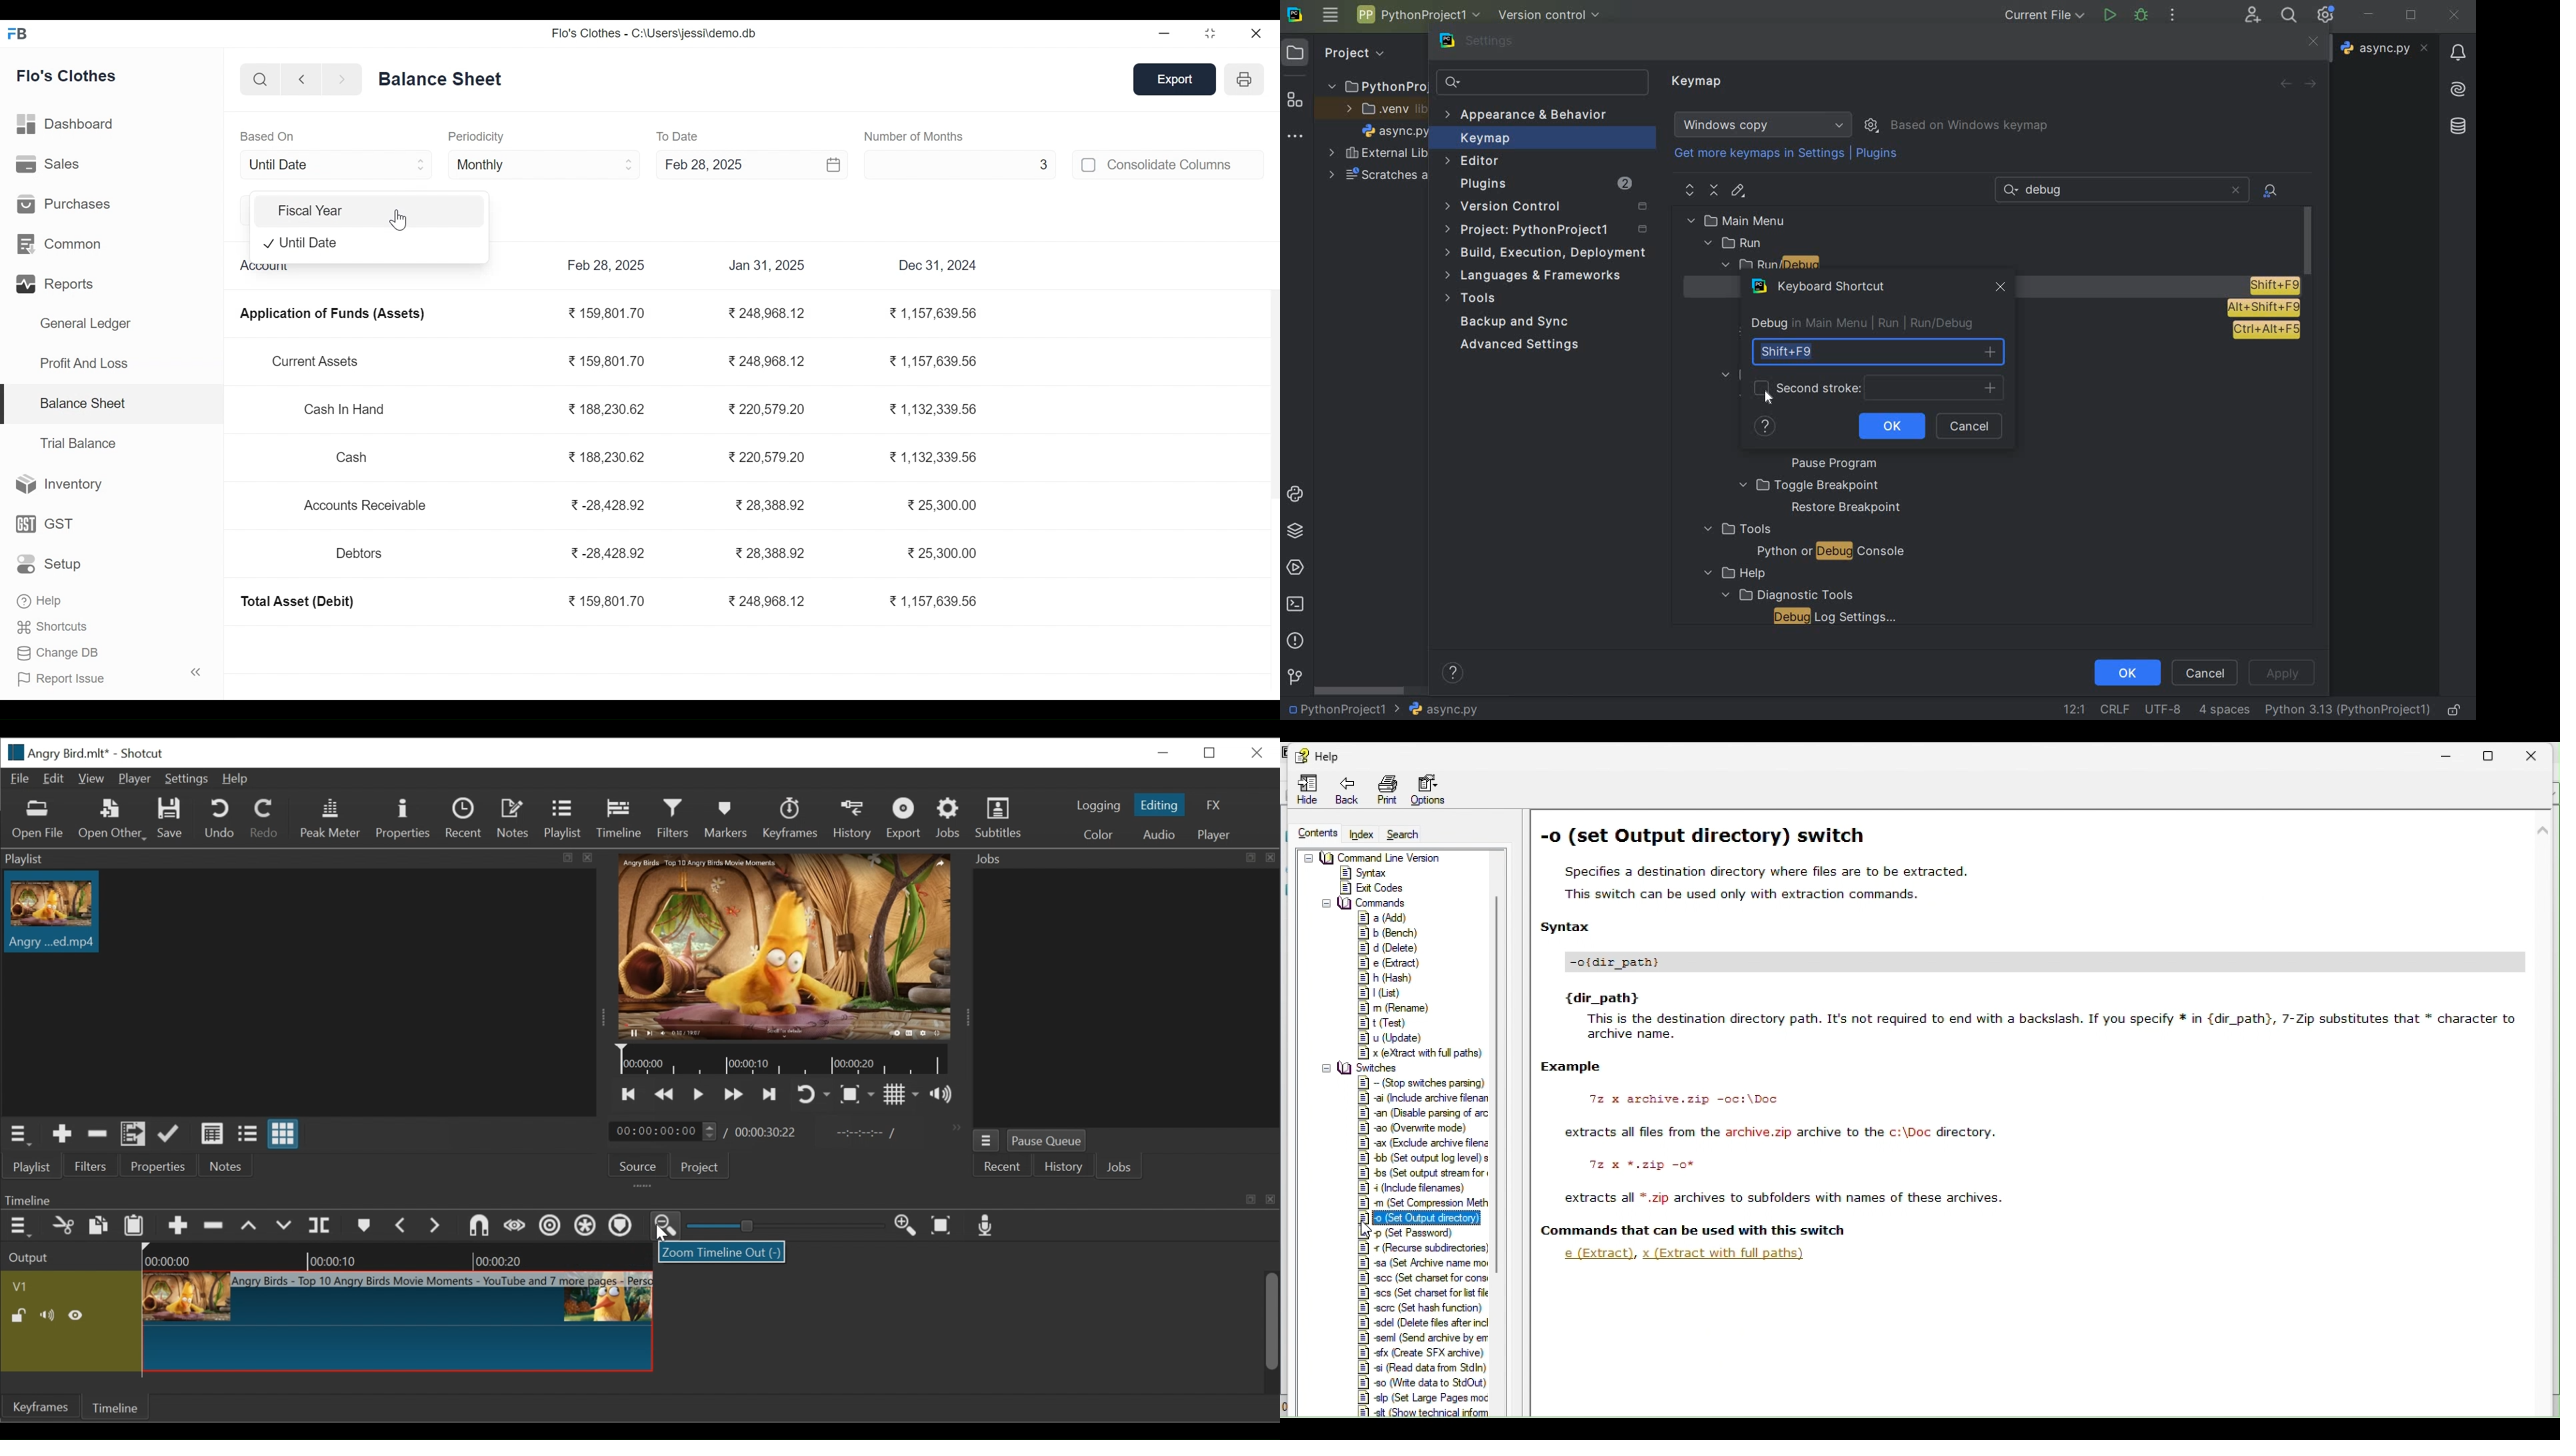  I want to click on Skip to the previous point, so click(629, 1093).